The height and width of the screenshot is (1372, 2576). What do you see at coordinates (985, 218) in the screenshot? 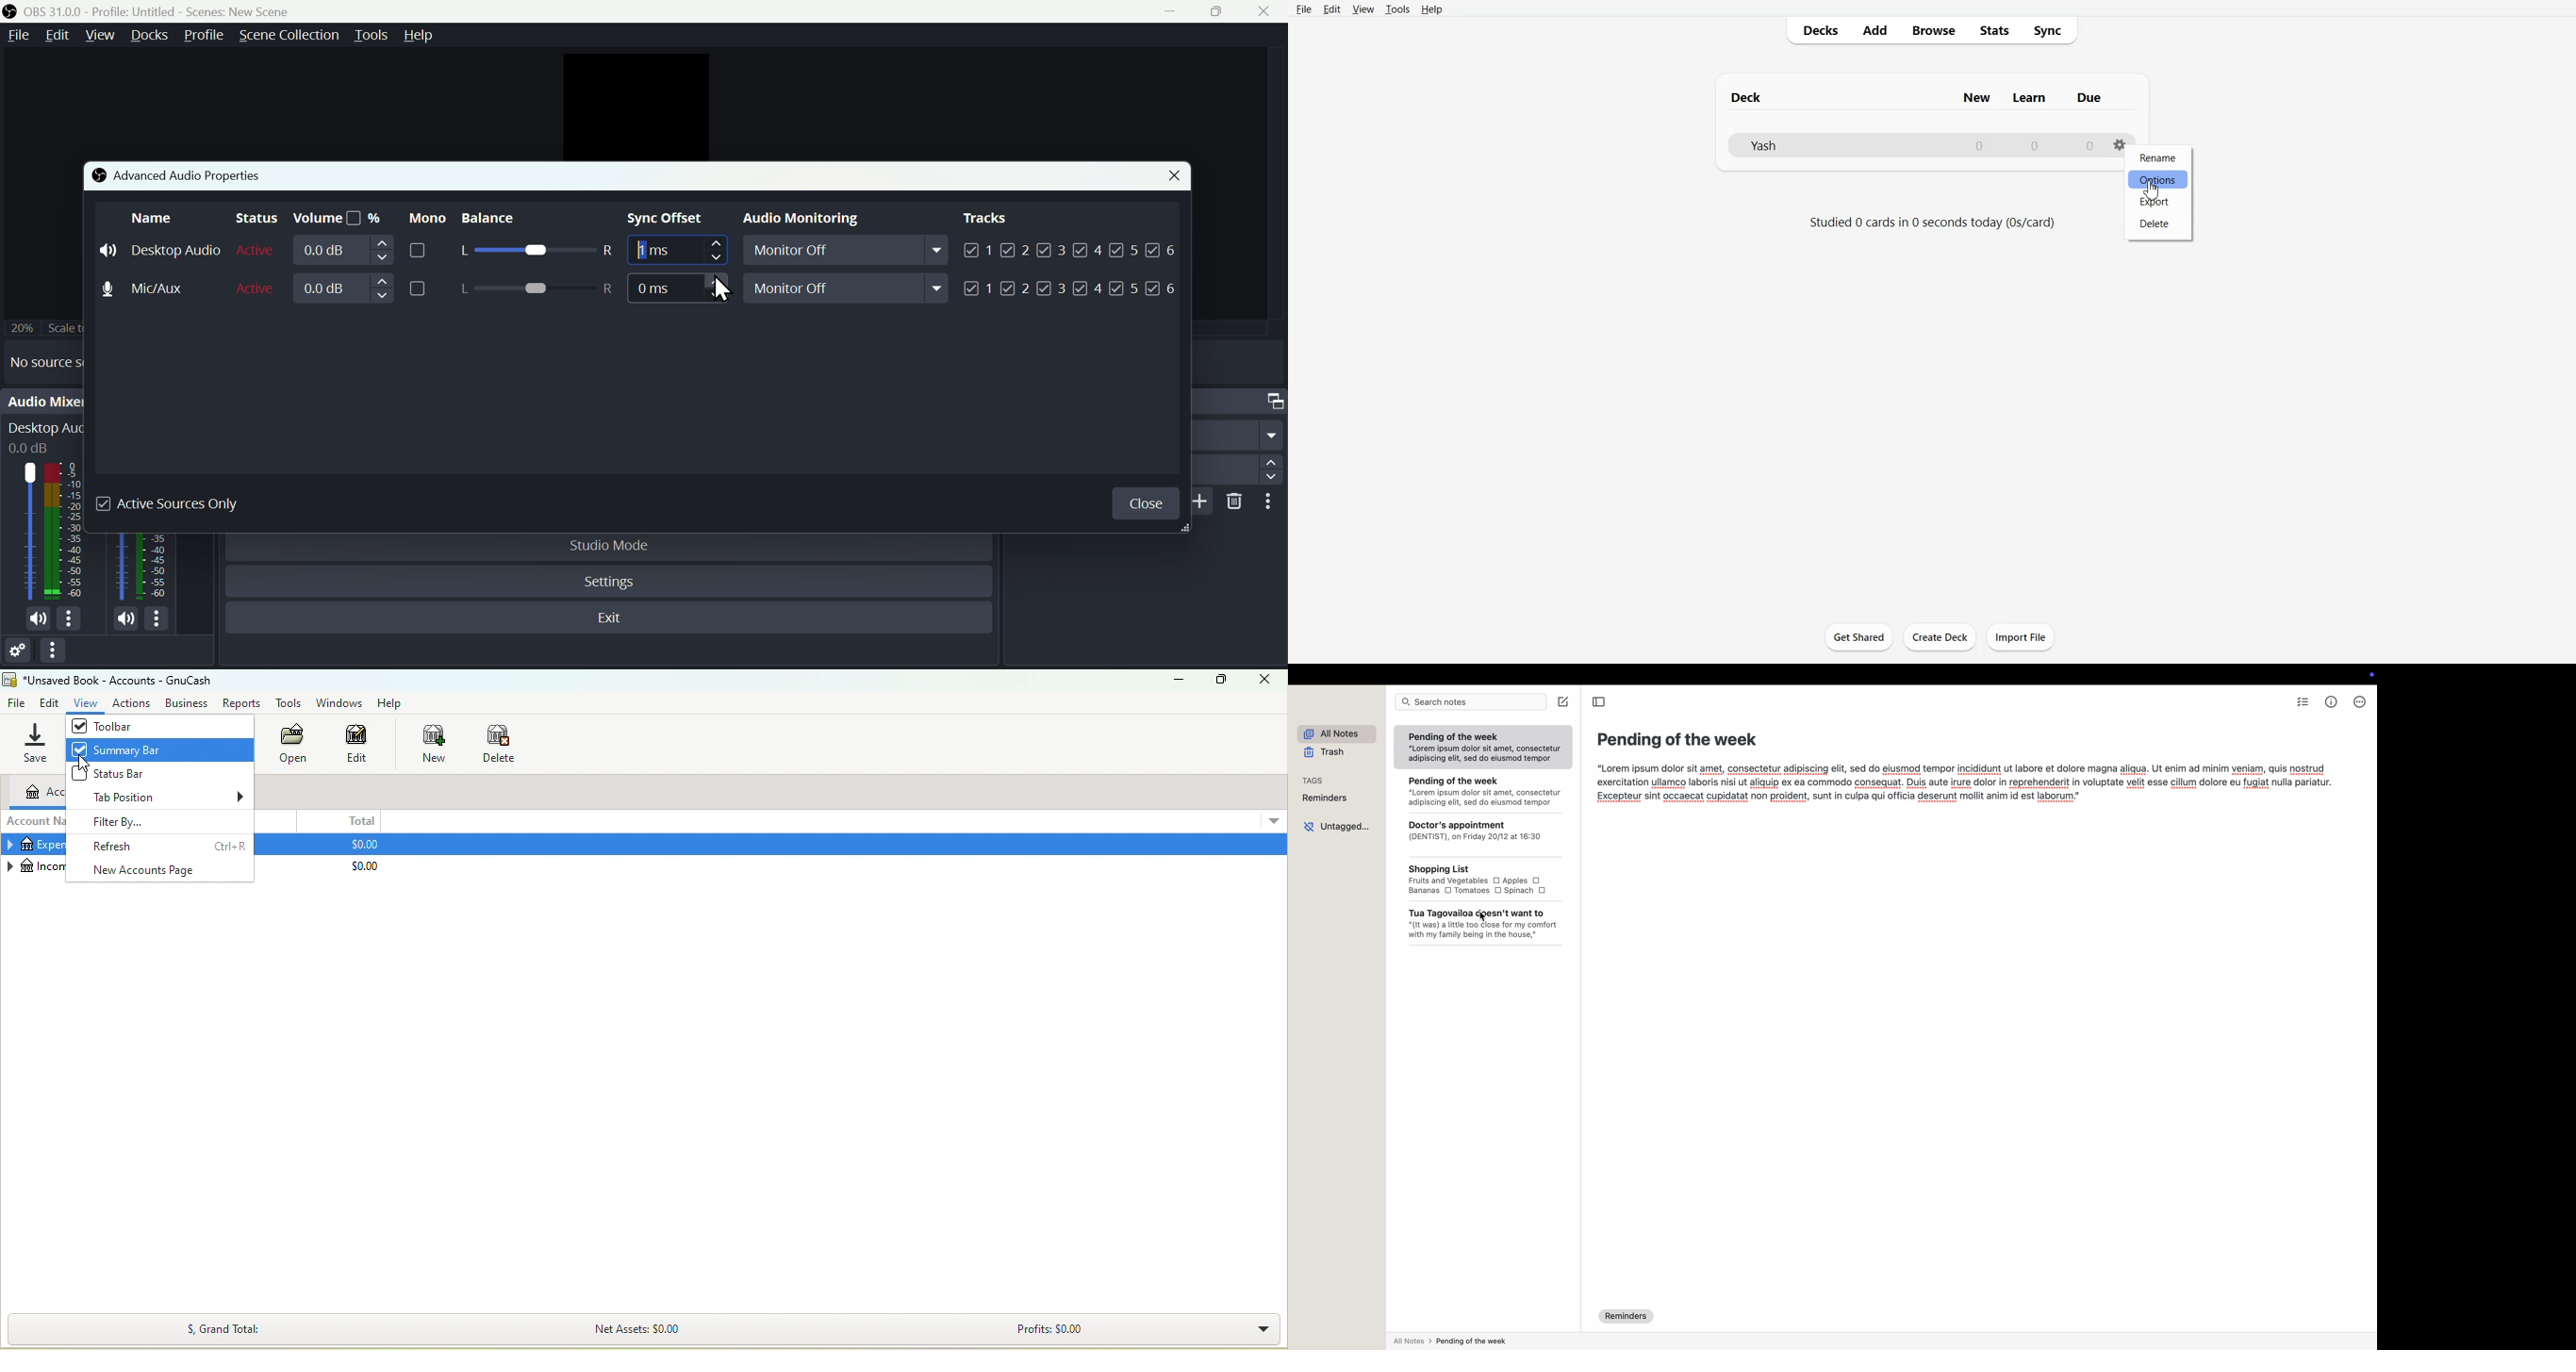
I see `Tracks` at bounding box center [985, 218].